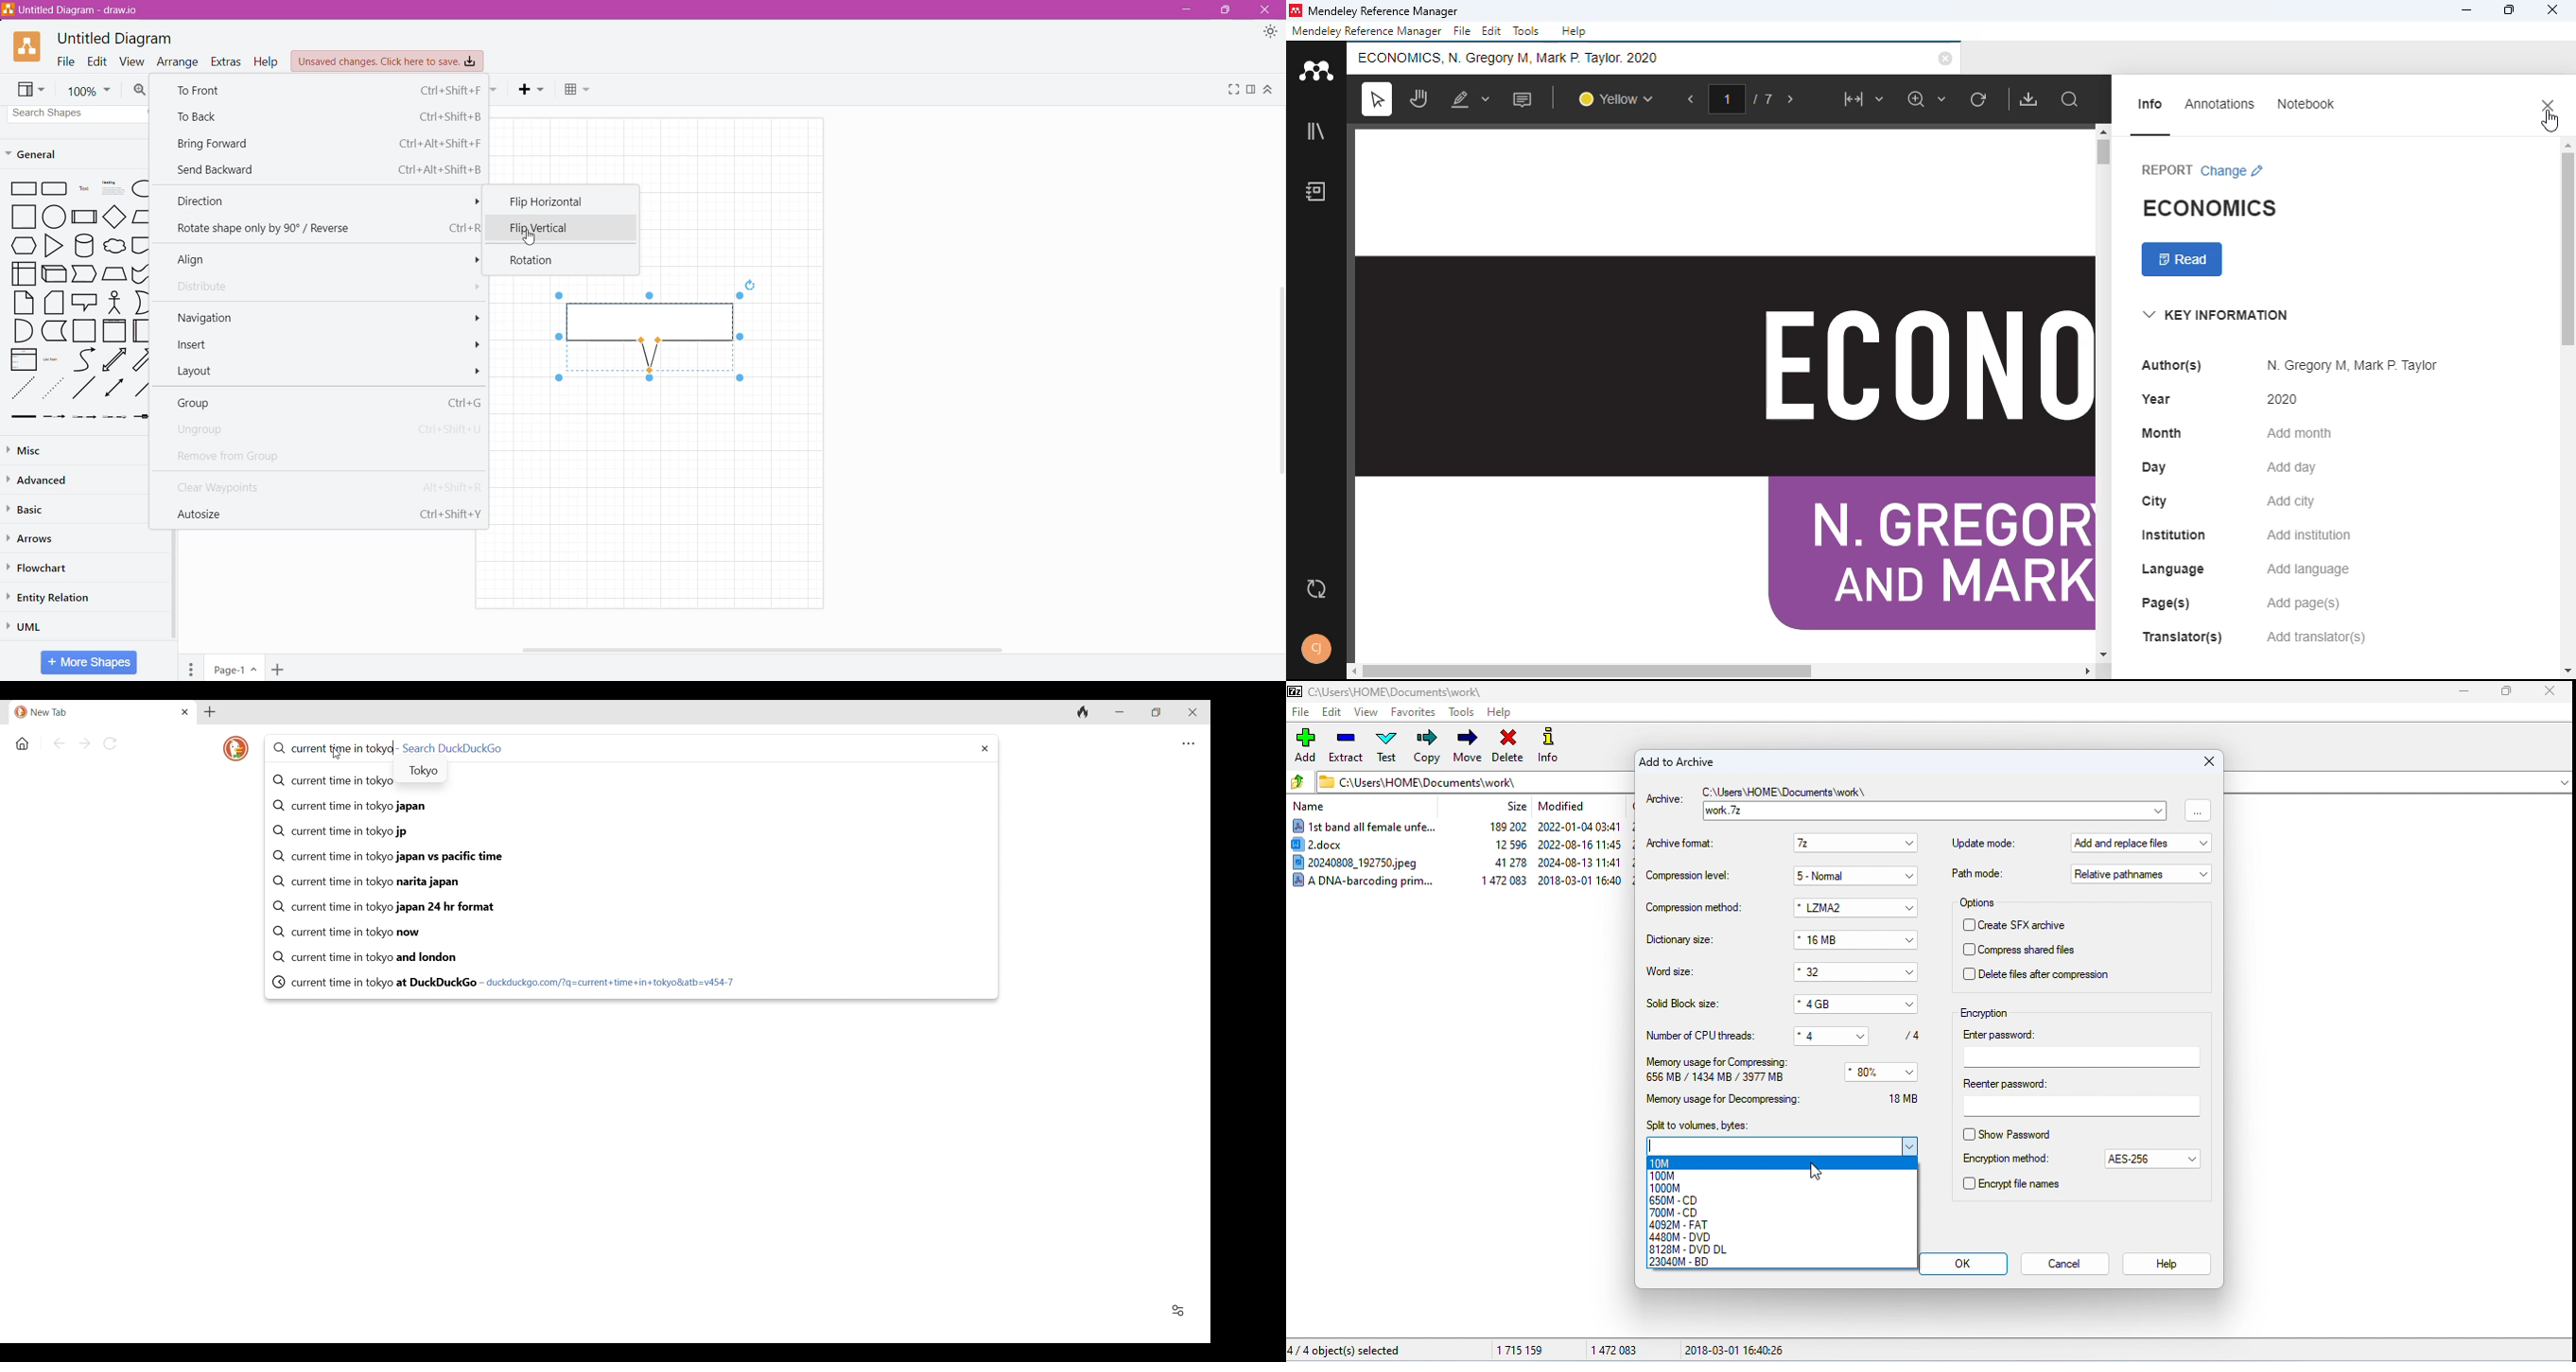 The height and width of the screenshot is (1372, 2576). Describe the element at coordinates (1910, 1005) in the screenshot. I see `drop down` at that location.